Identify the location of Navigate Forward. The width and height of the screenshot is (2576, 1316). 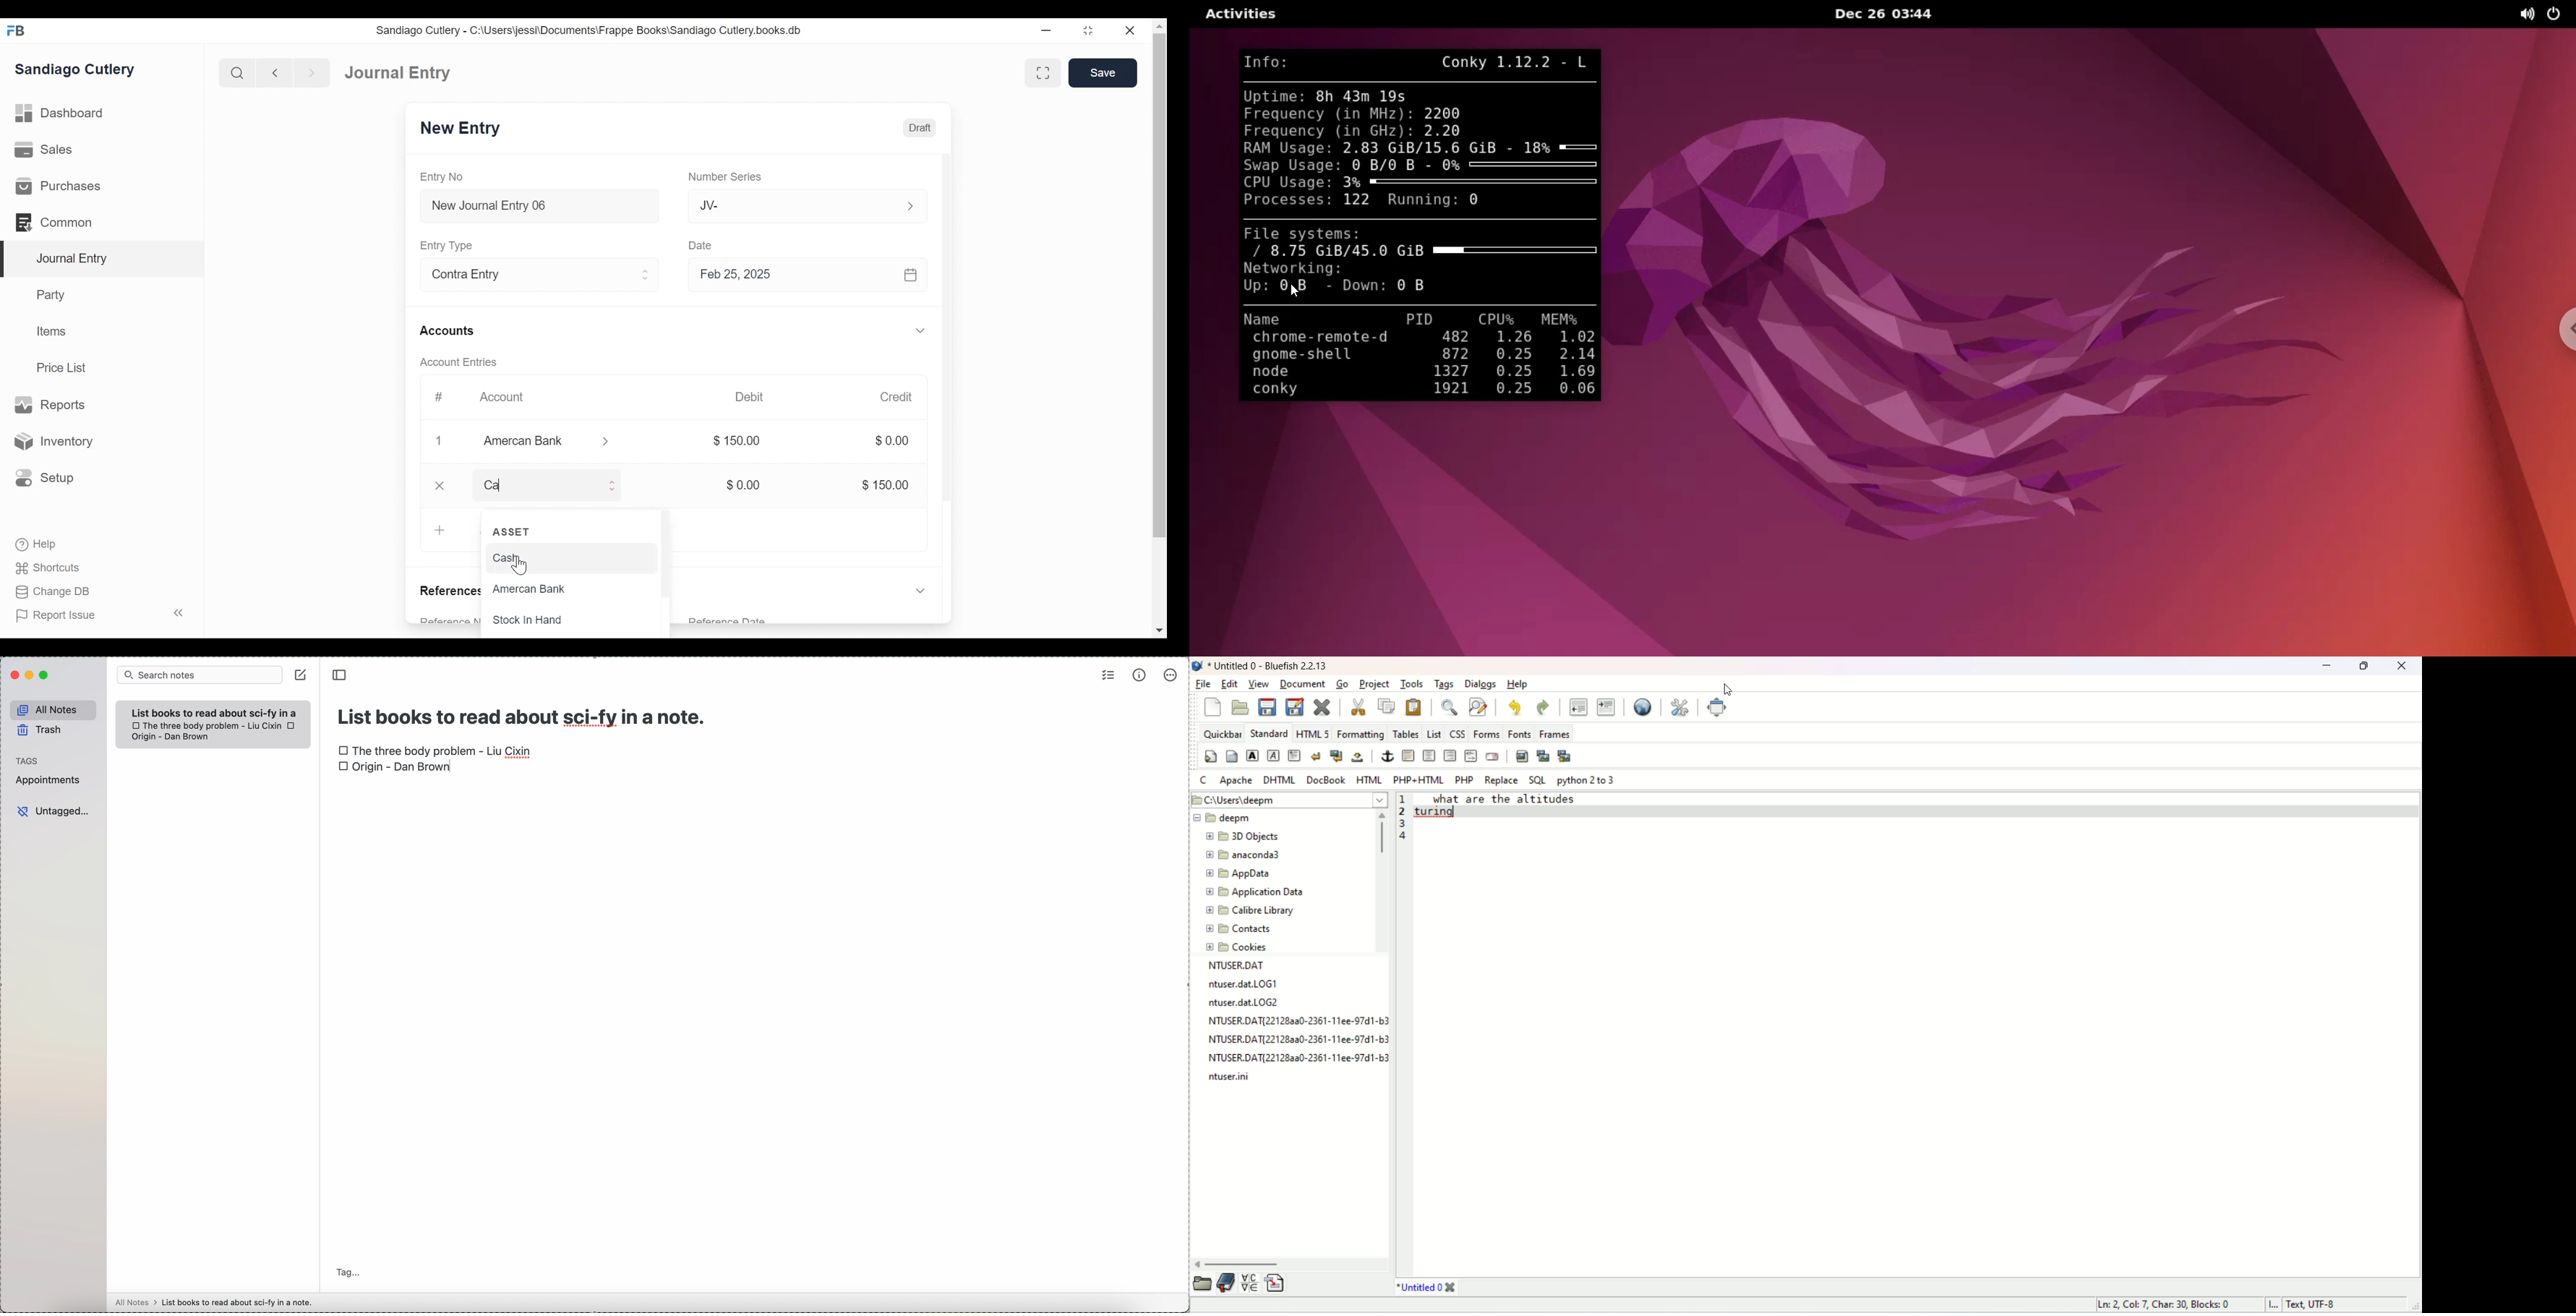
(312, 74).